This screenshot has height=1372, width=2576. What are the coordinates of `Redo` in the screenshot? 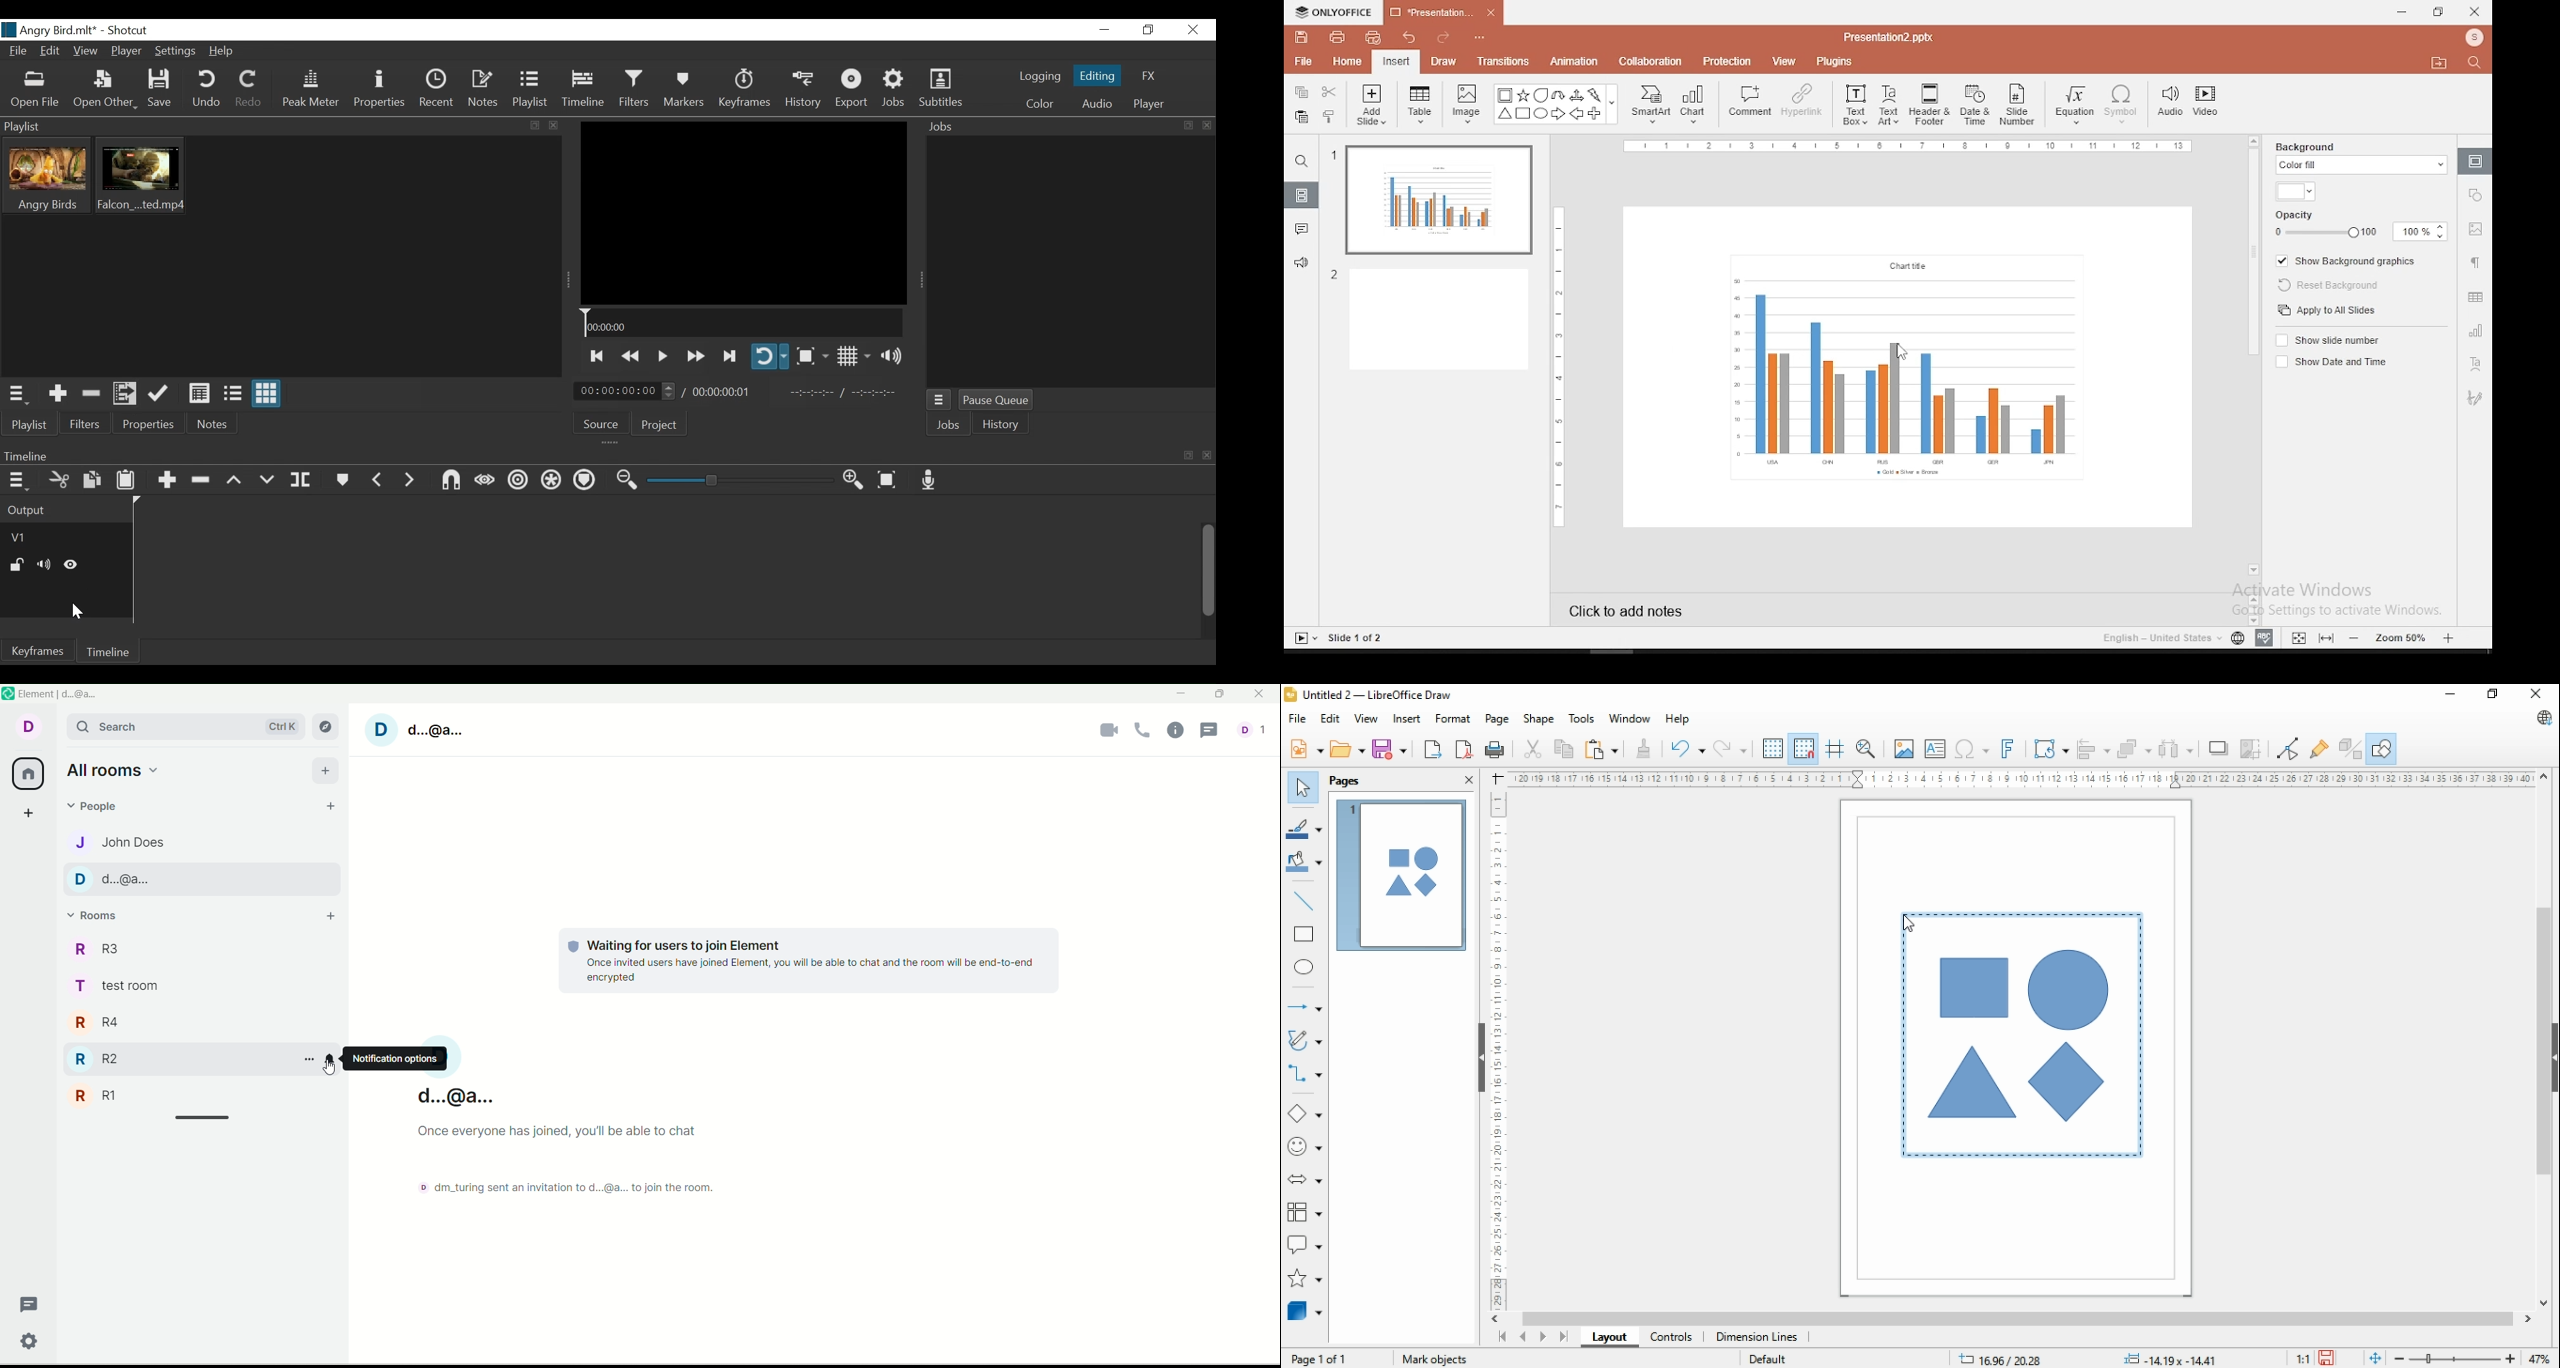 It's located at (249, 90).